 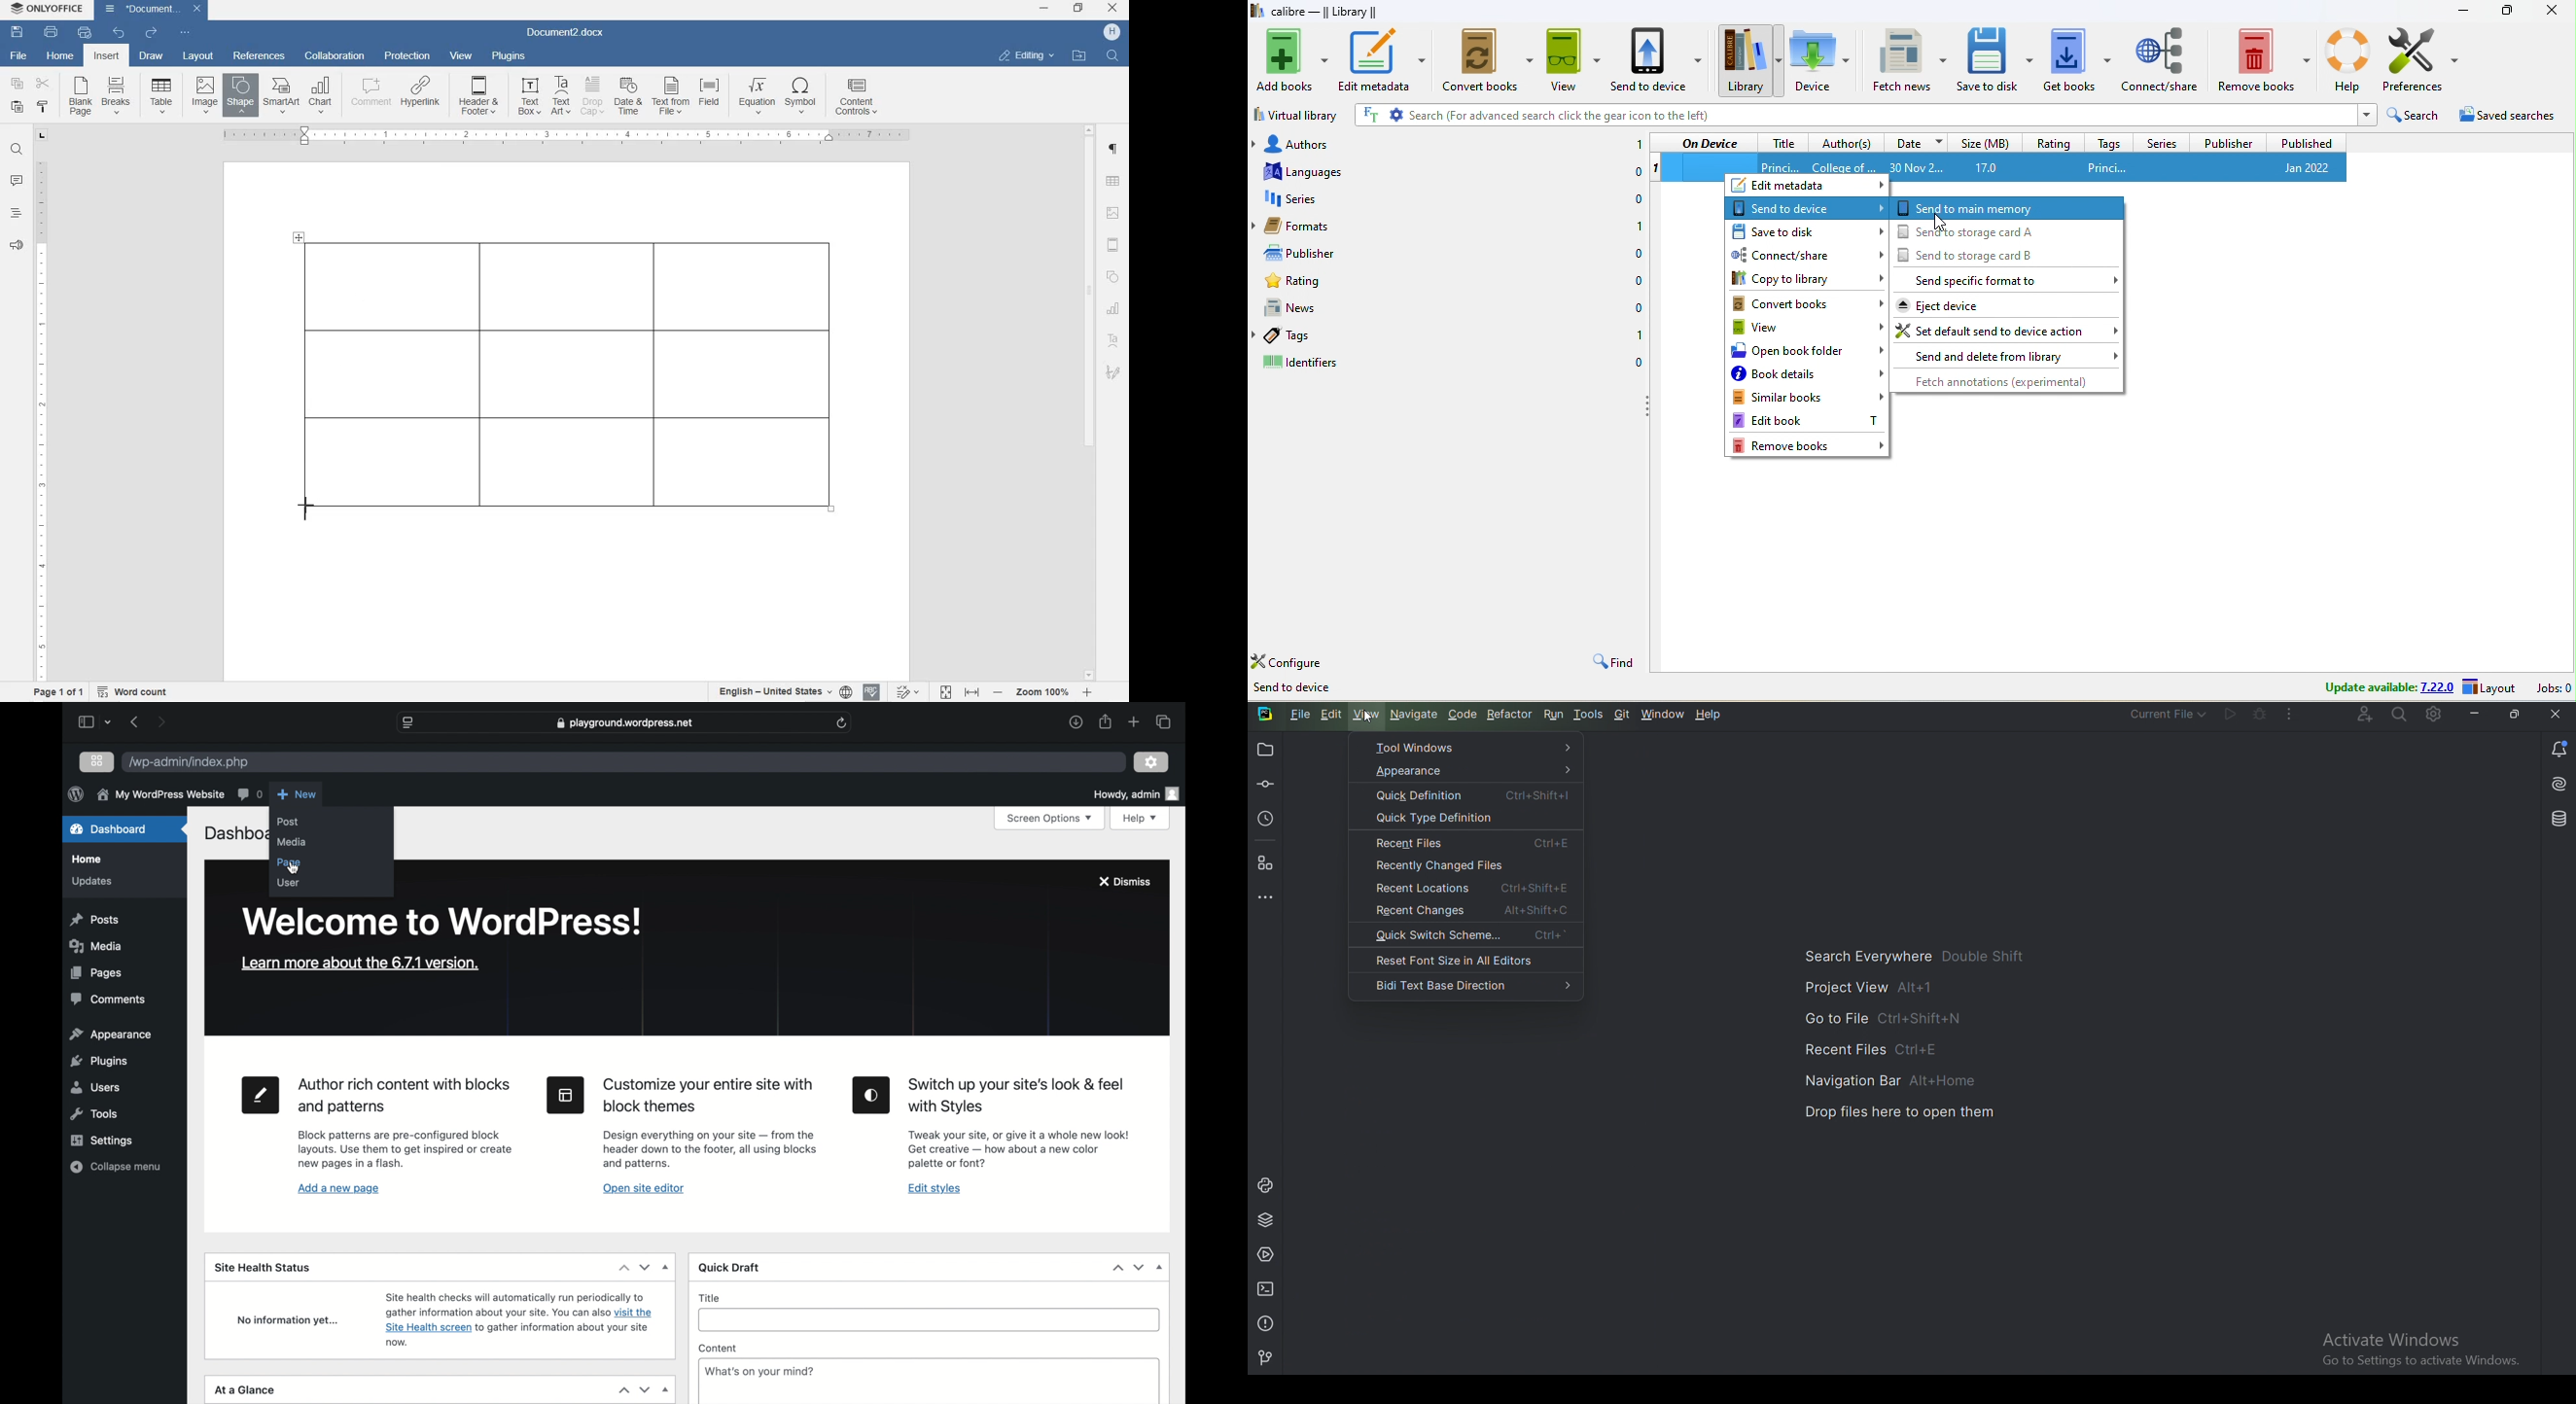 What do you see at coordinates (189, 763) in the screenshot?
I see `wordpress address` at bounding box center [189, 763].